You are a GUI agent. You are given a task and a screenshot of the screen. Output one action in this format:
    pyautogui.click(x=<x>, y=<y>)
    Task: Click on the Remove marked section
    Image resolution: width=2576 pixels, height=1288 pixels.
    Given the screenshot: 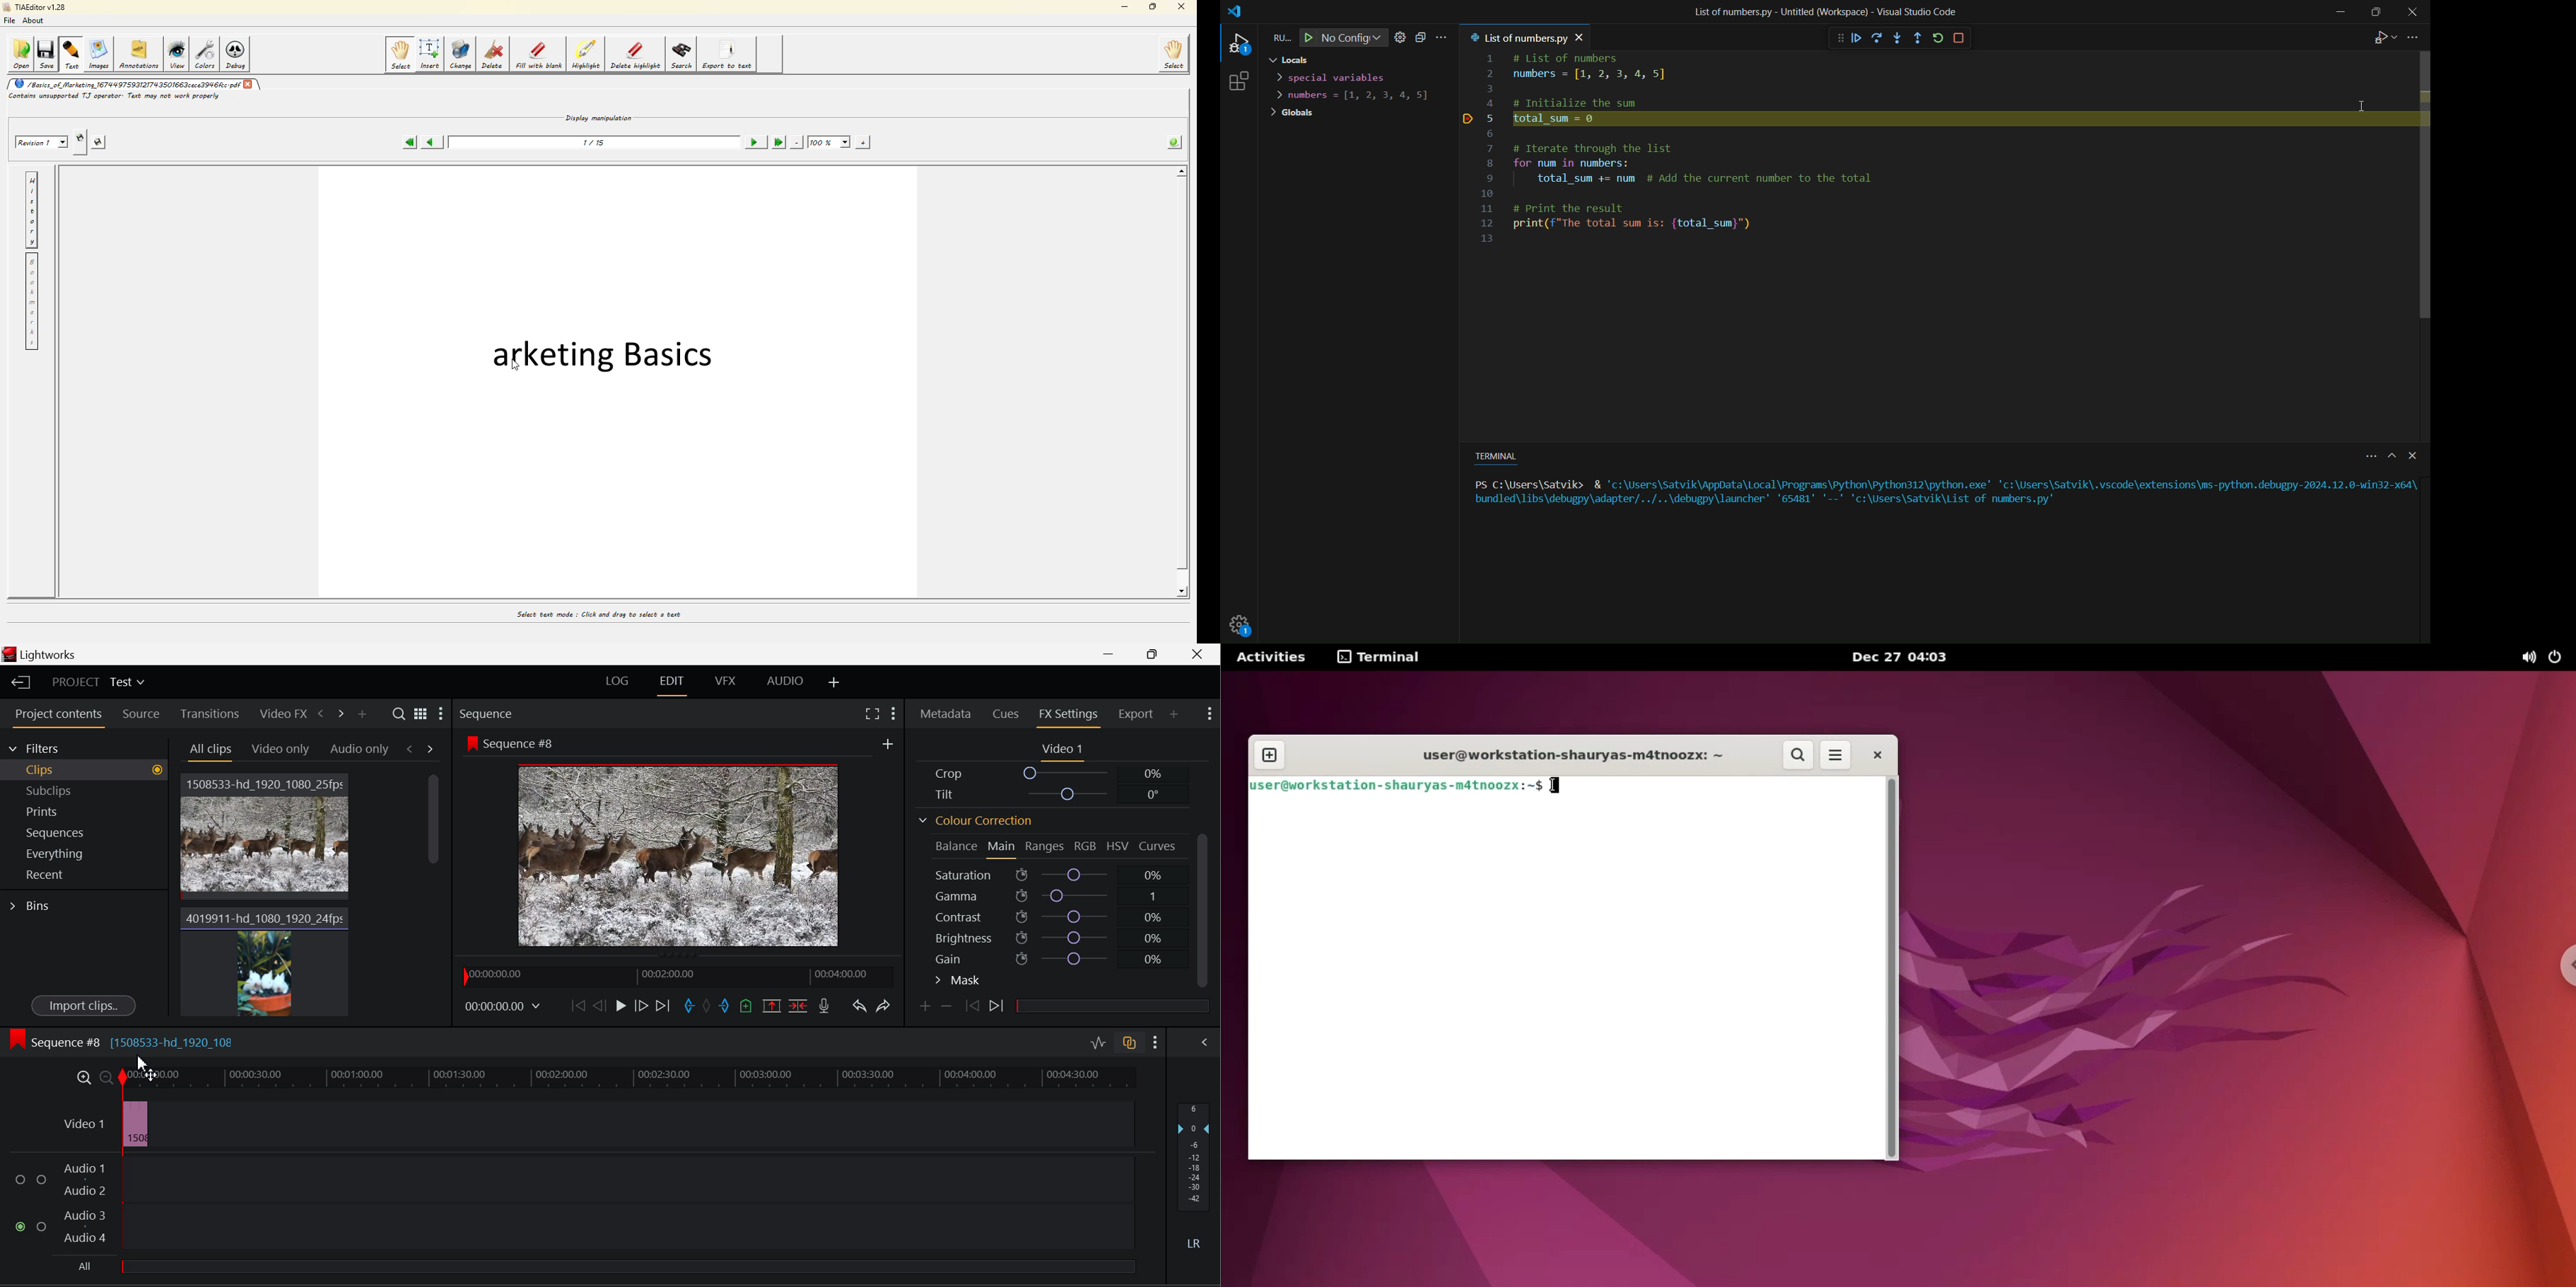 What is the action you would take?
    pyautogui.click(x=771, y=1004)
    